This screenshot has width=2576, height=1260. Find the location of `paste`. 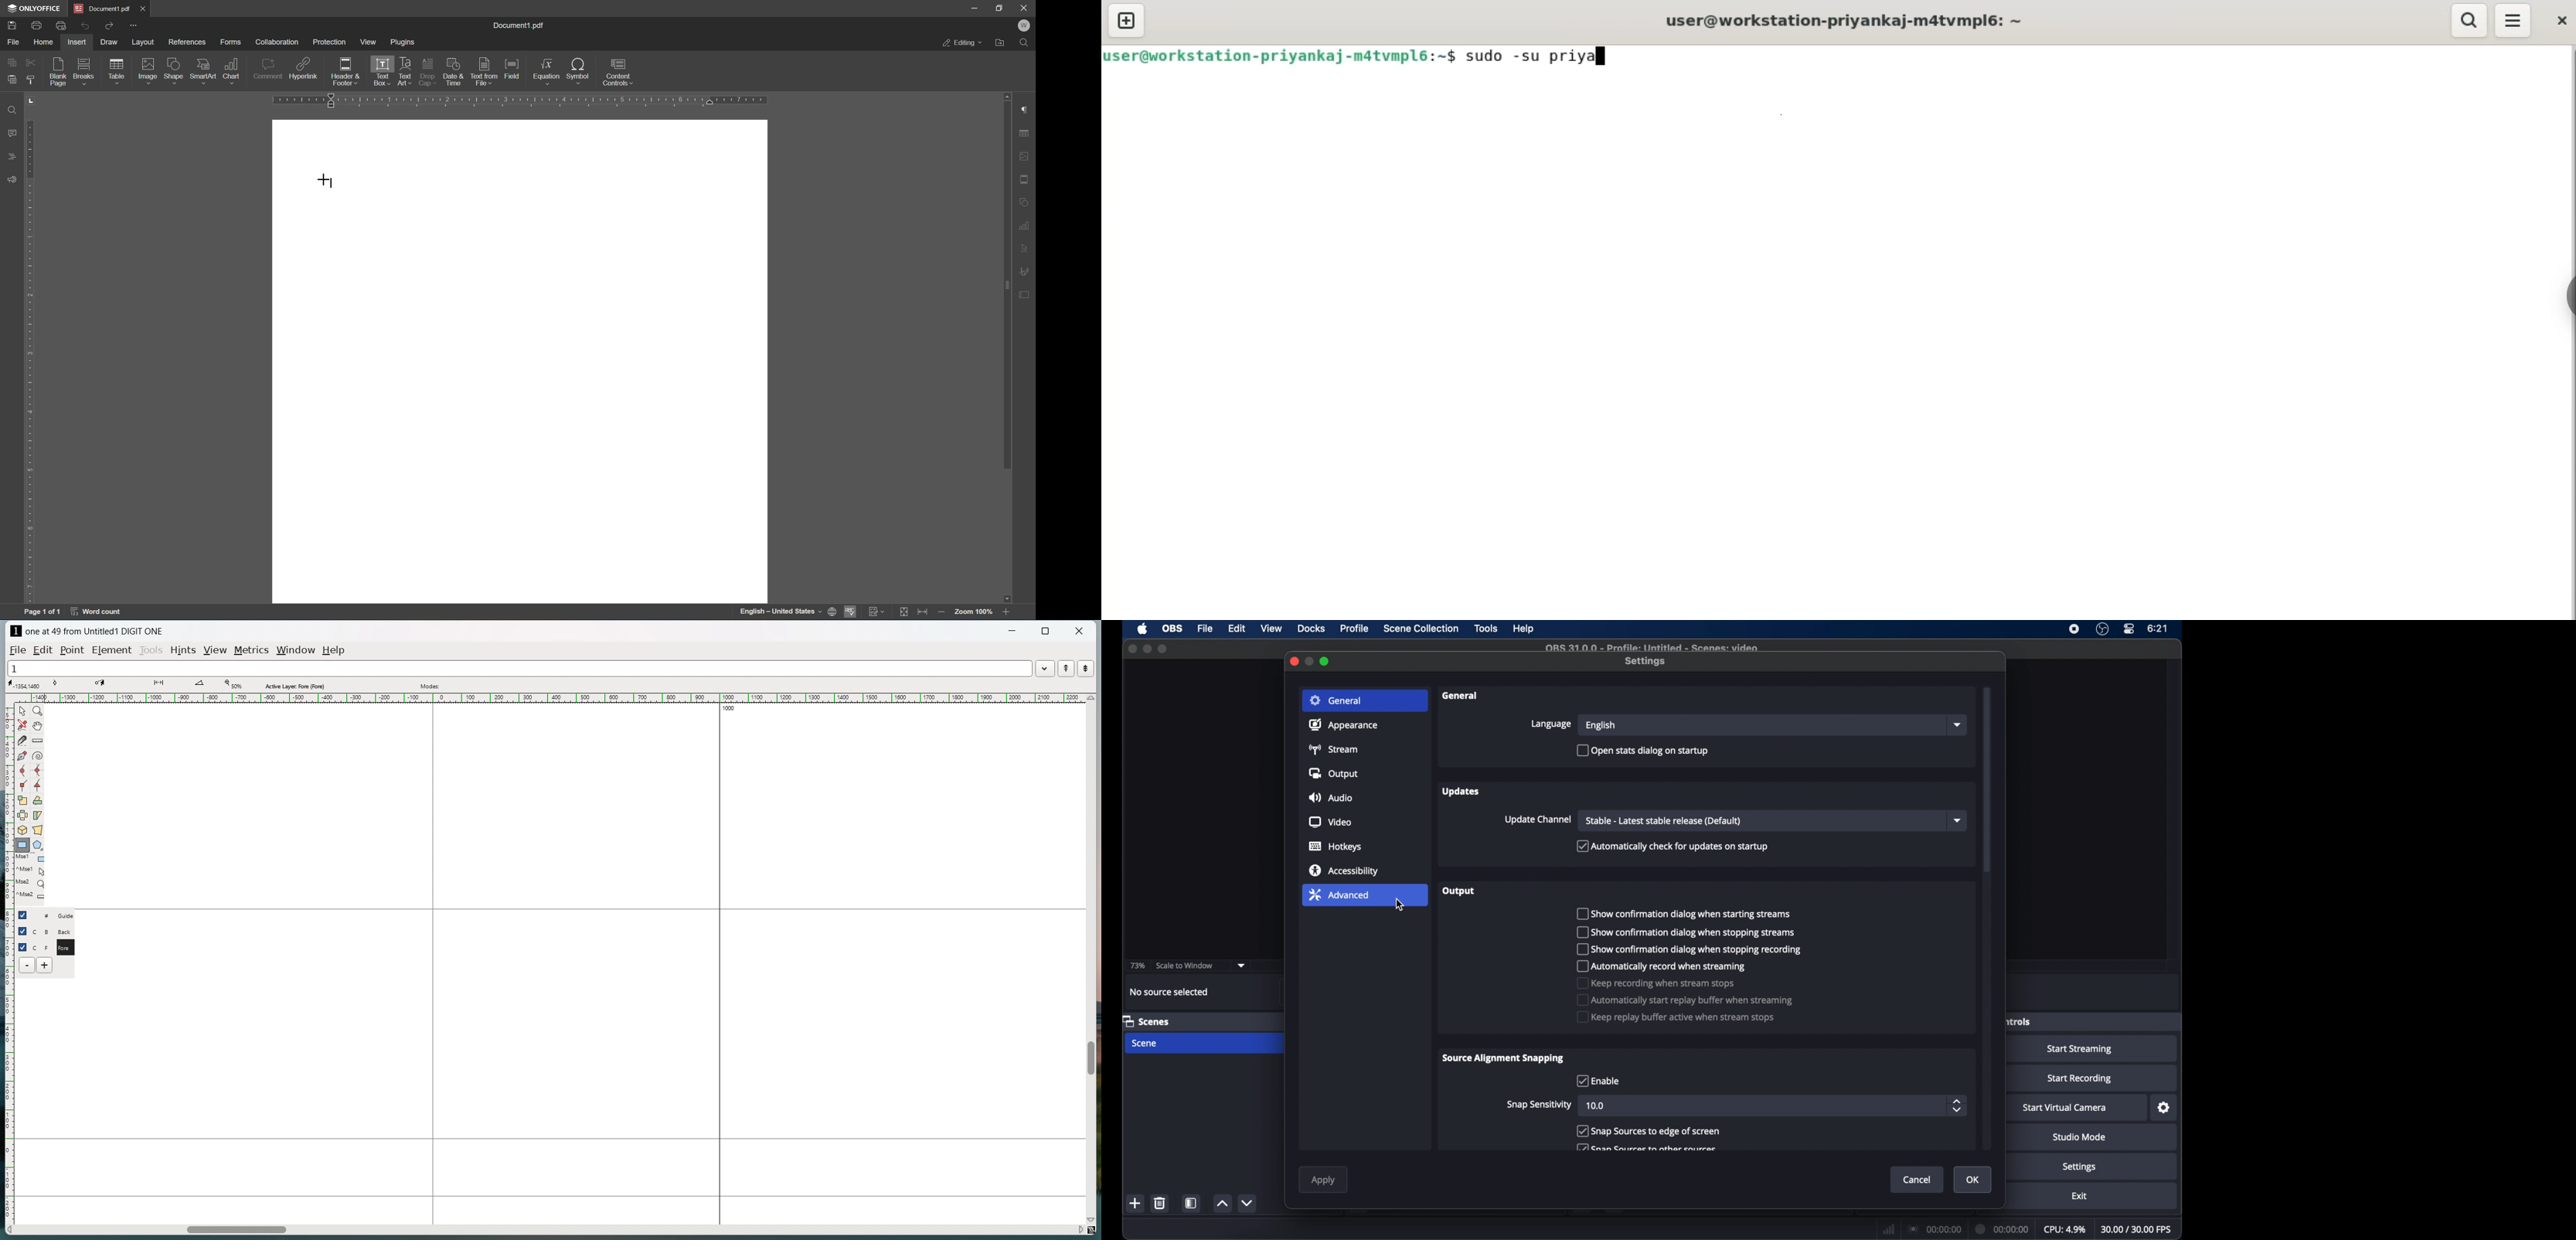

paste is located at coordinates (10, 81).